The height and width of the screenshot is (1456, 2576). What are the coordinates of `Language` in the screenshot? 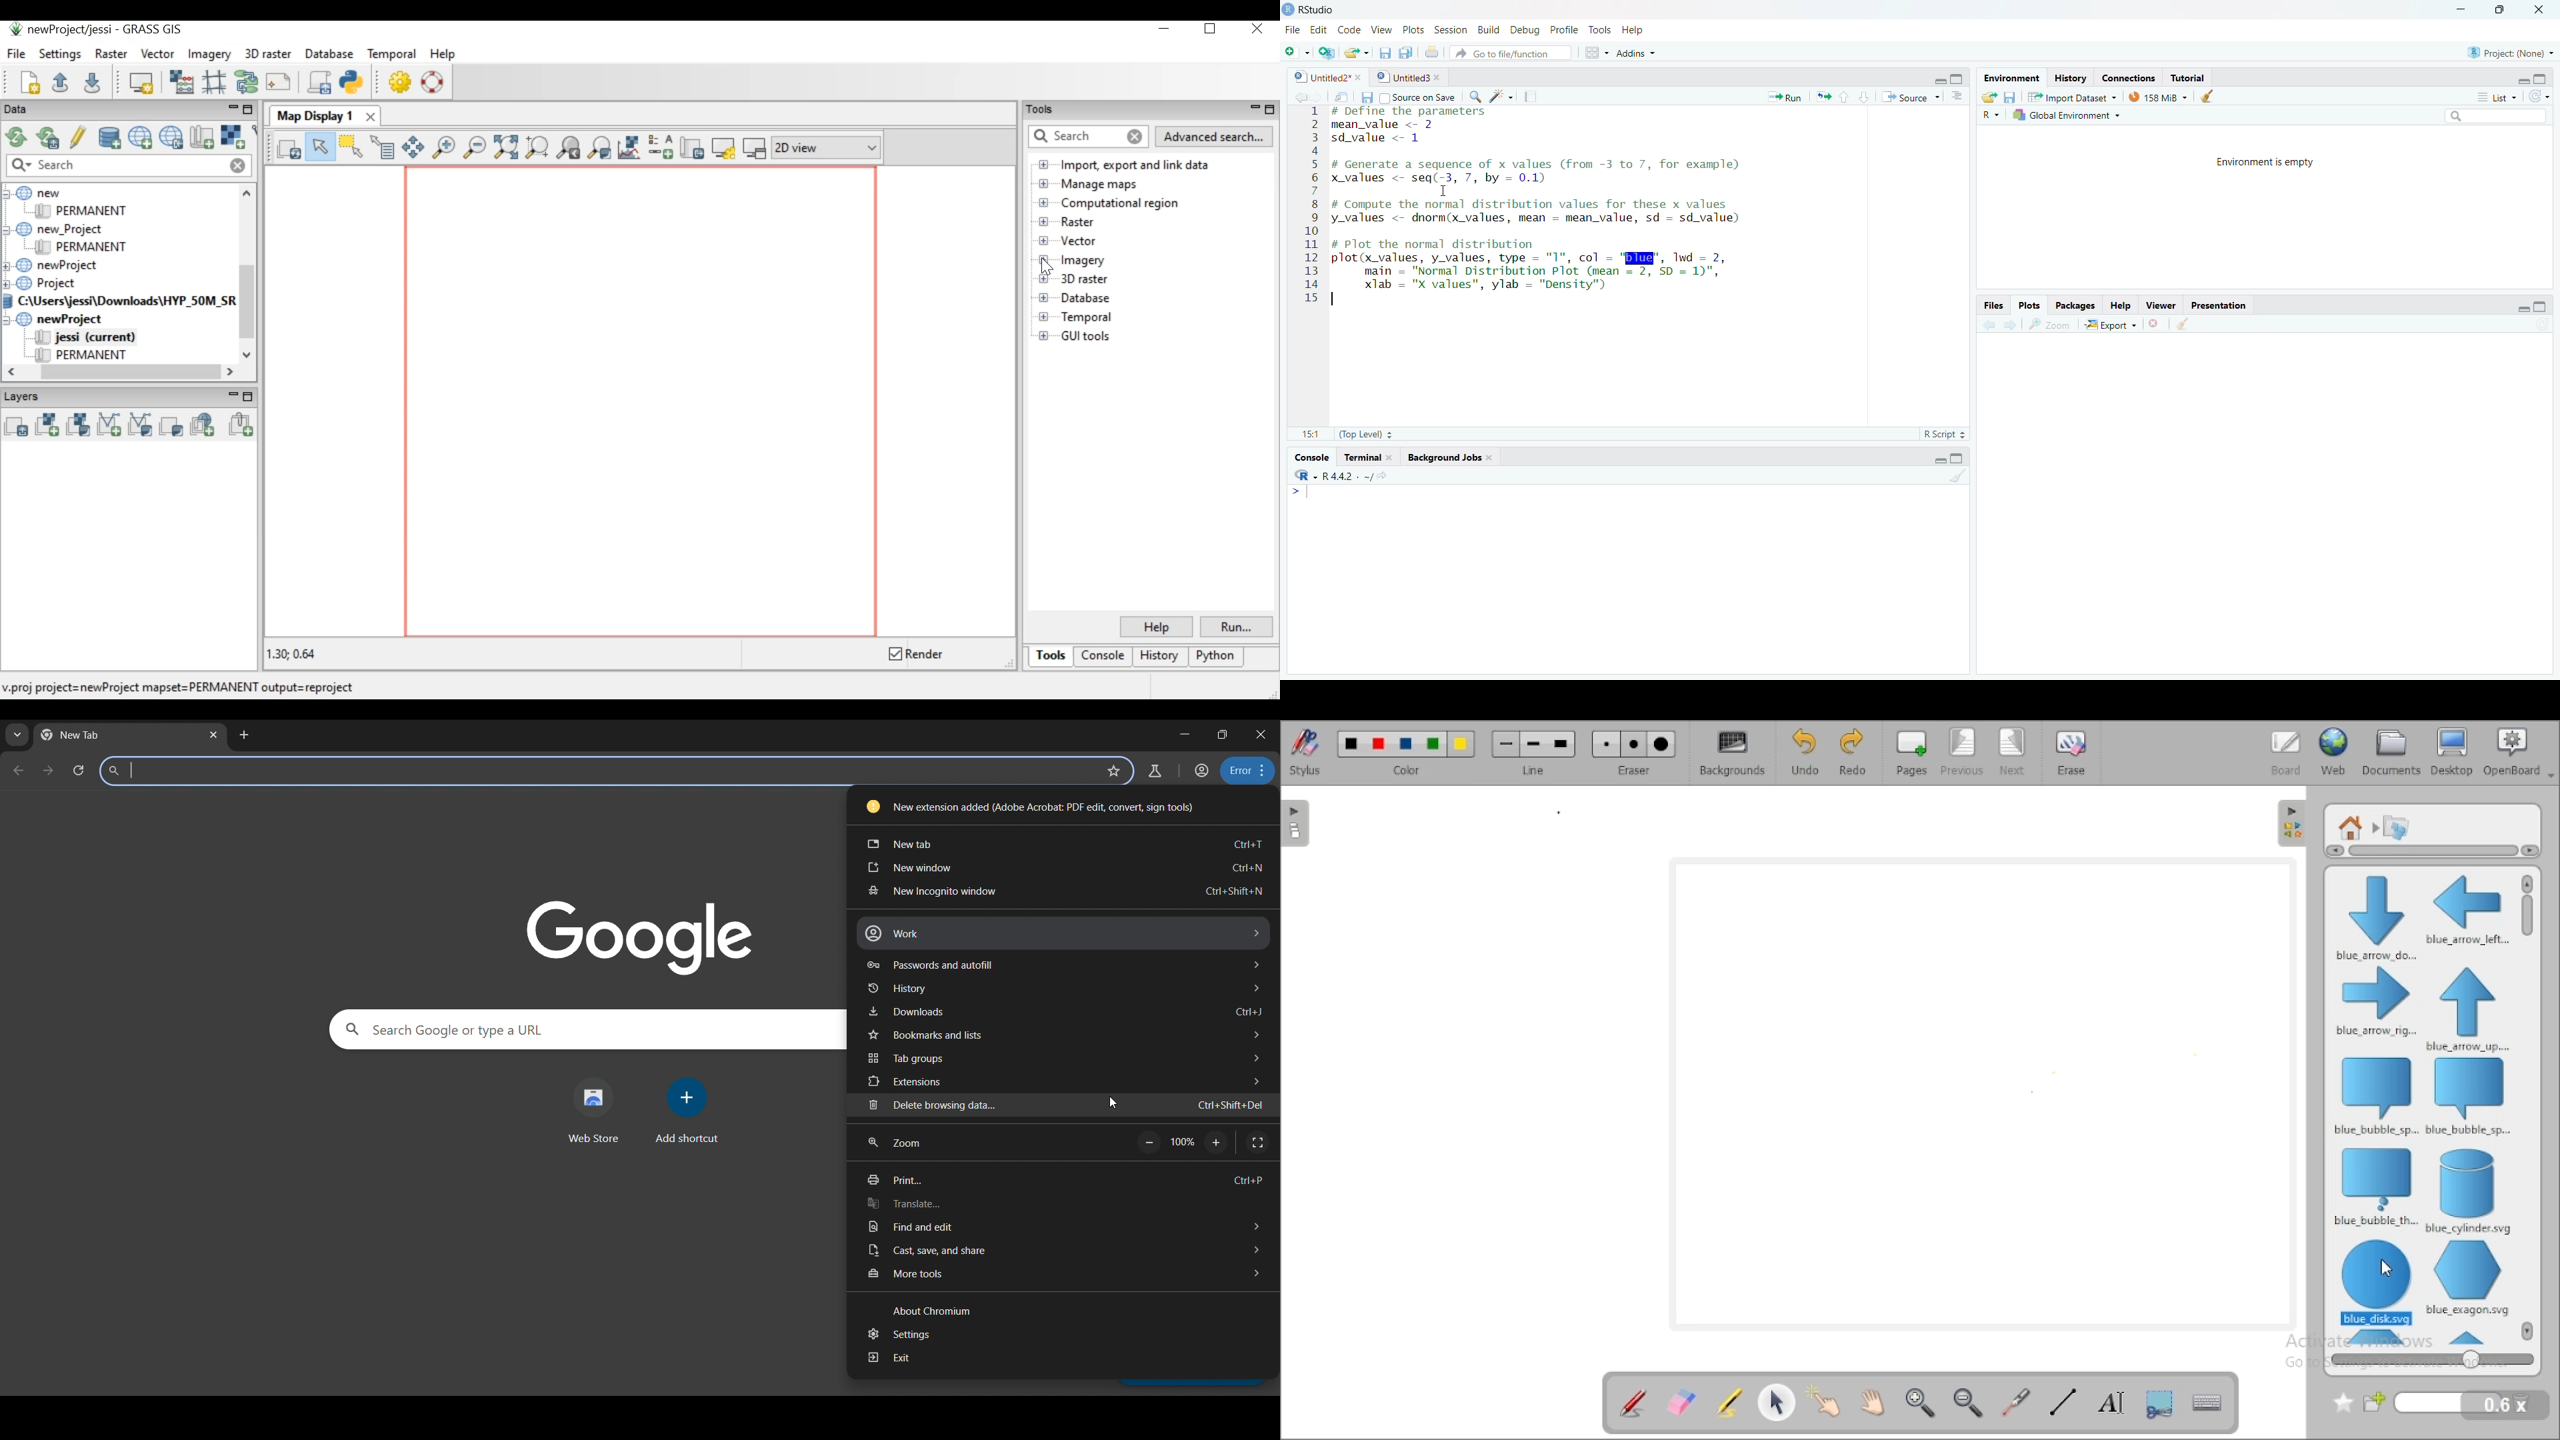 It's located at (1296, 475).